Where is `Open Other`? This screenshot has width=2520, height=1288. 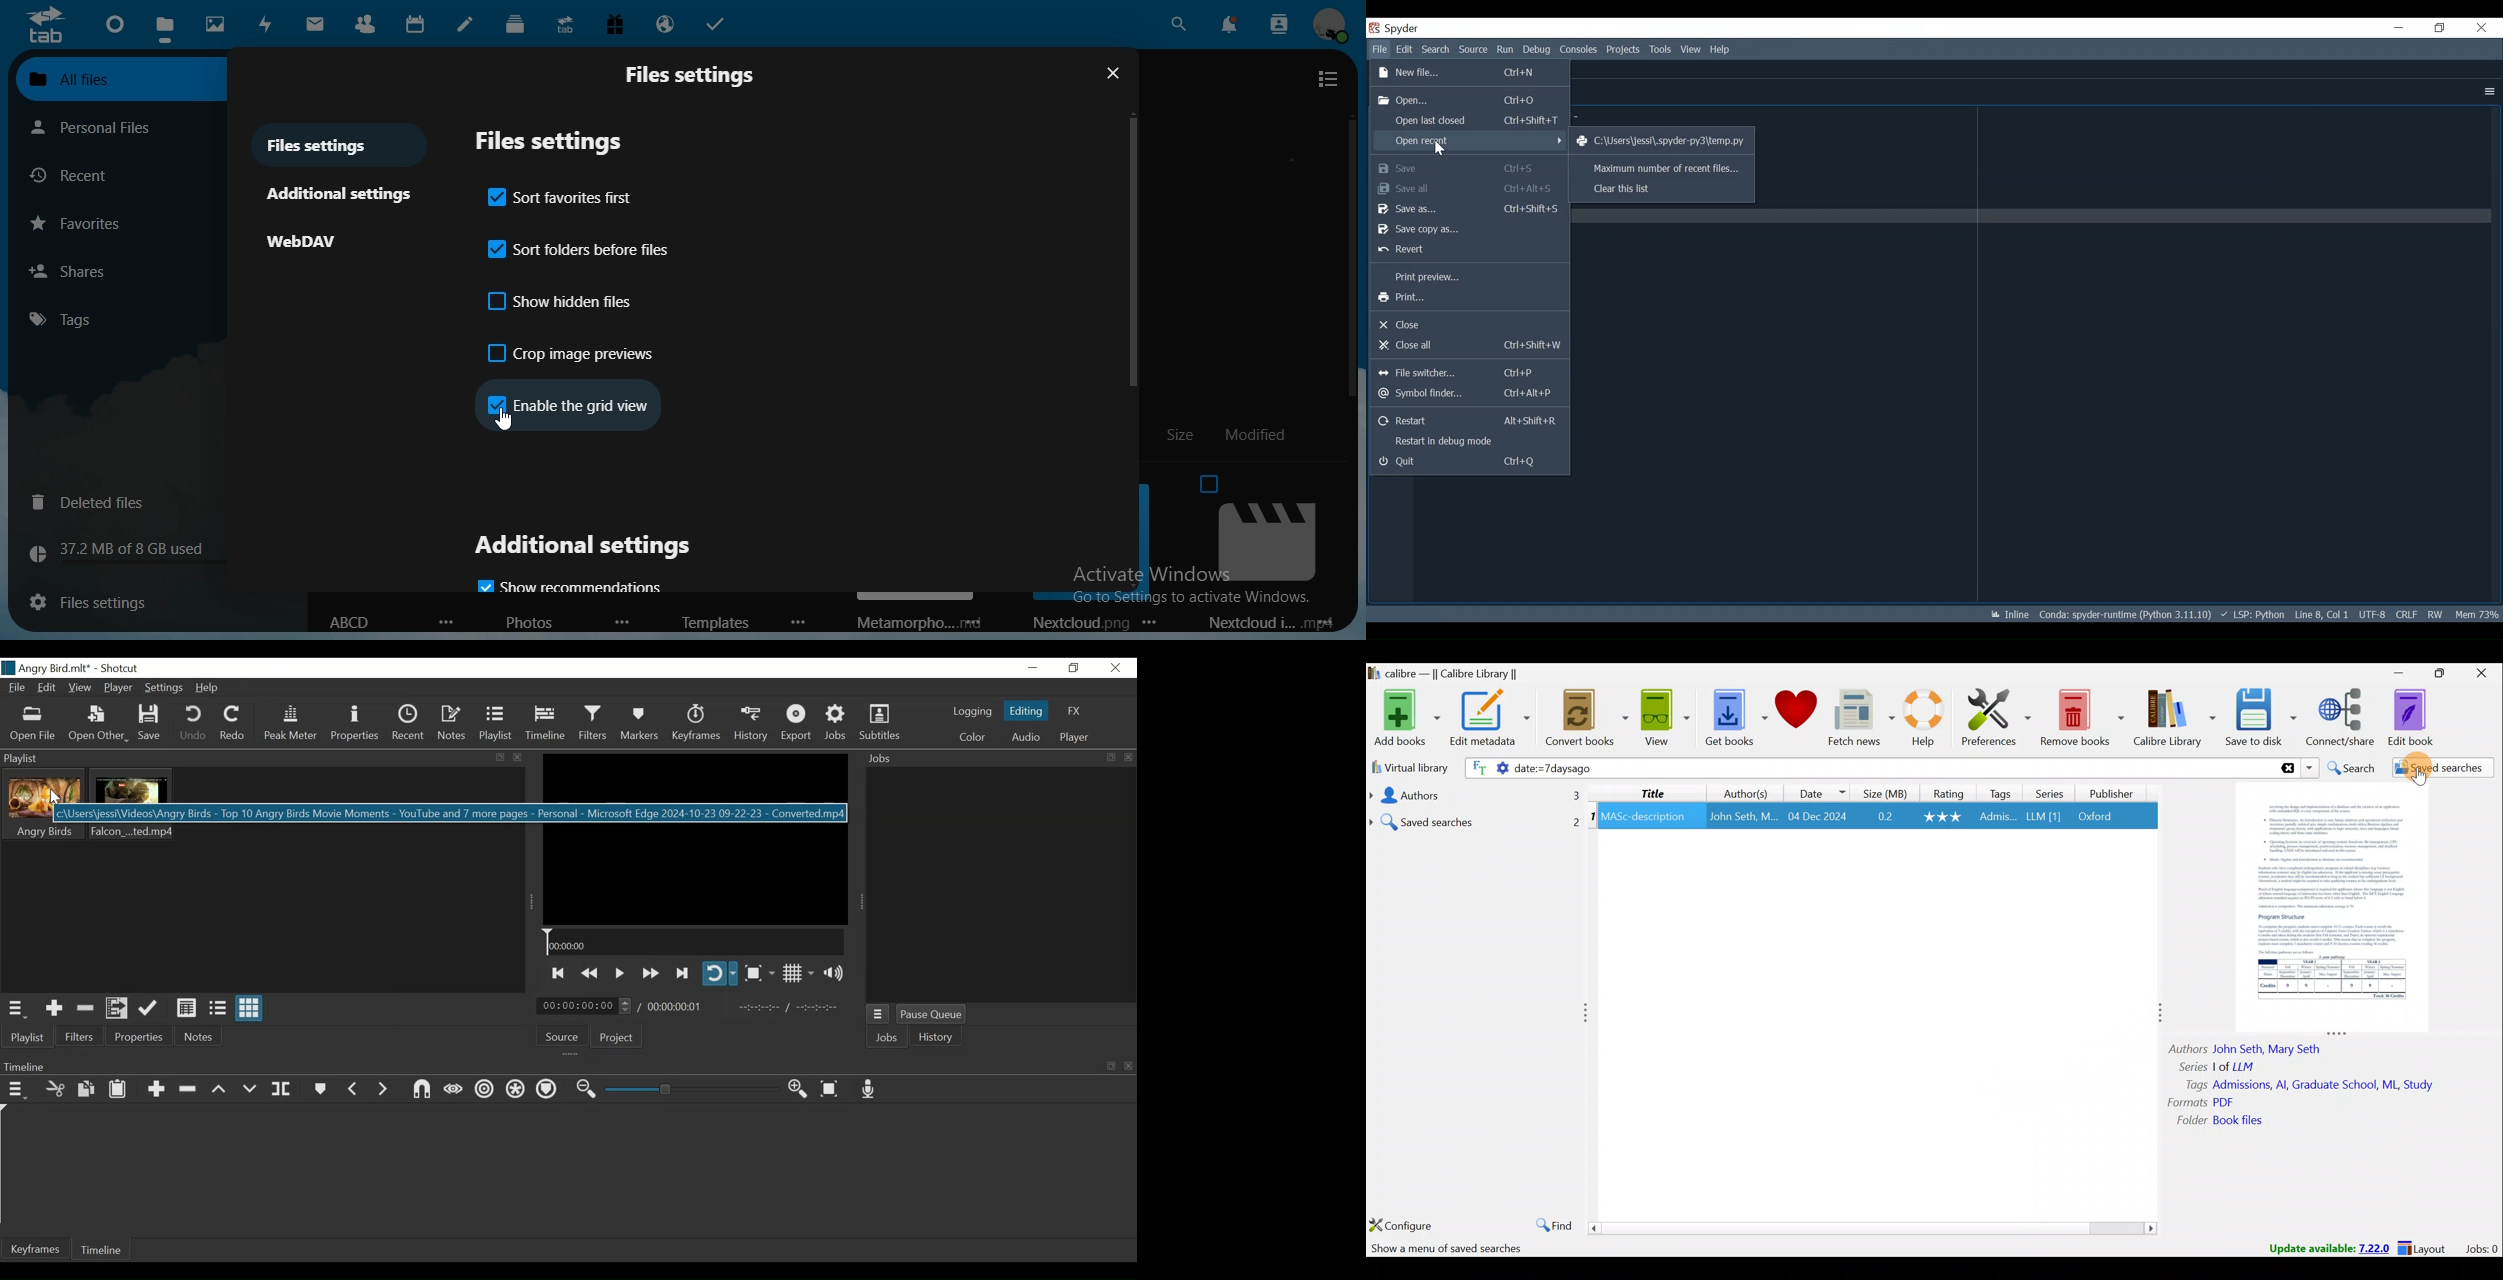 Open Other is located at coordinates (99, 723).